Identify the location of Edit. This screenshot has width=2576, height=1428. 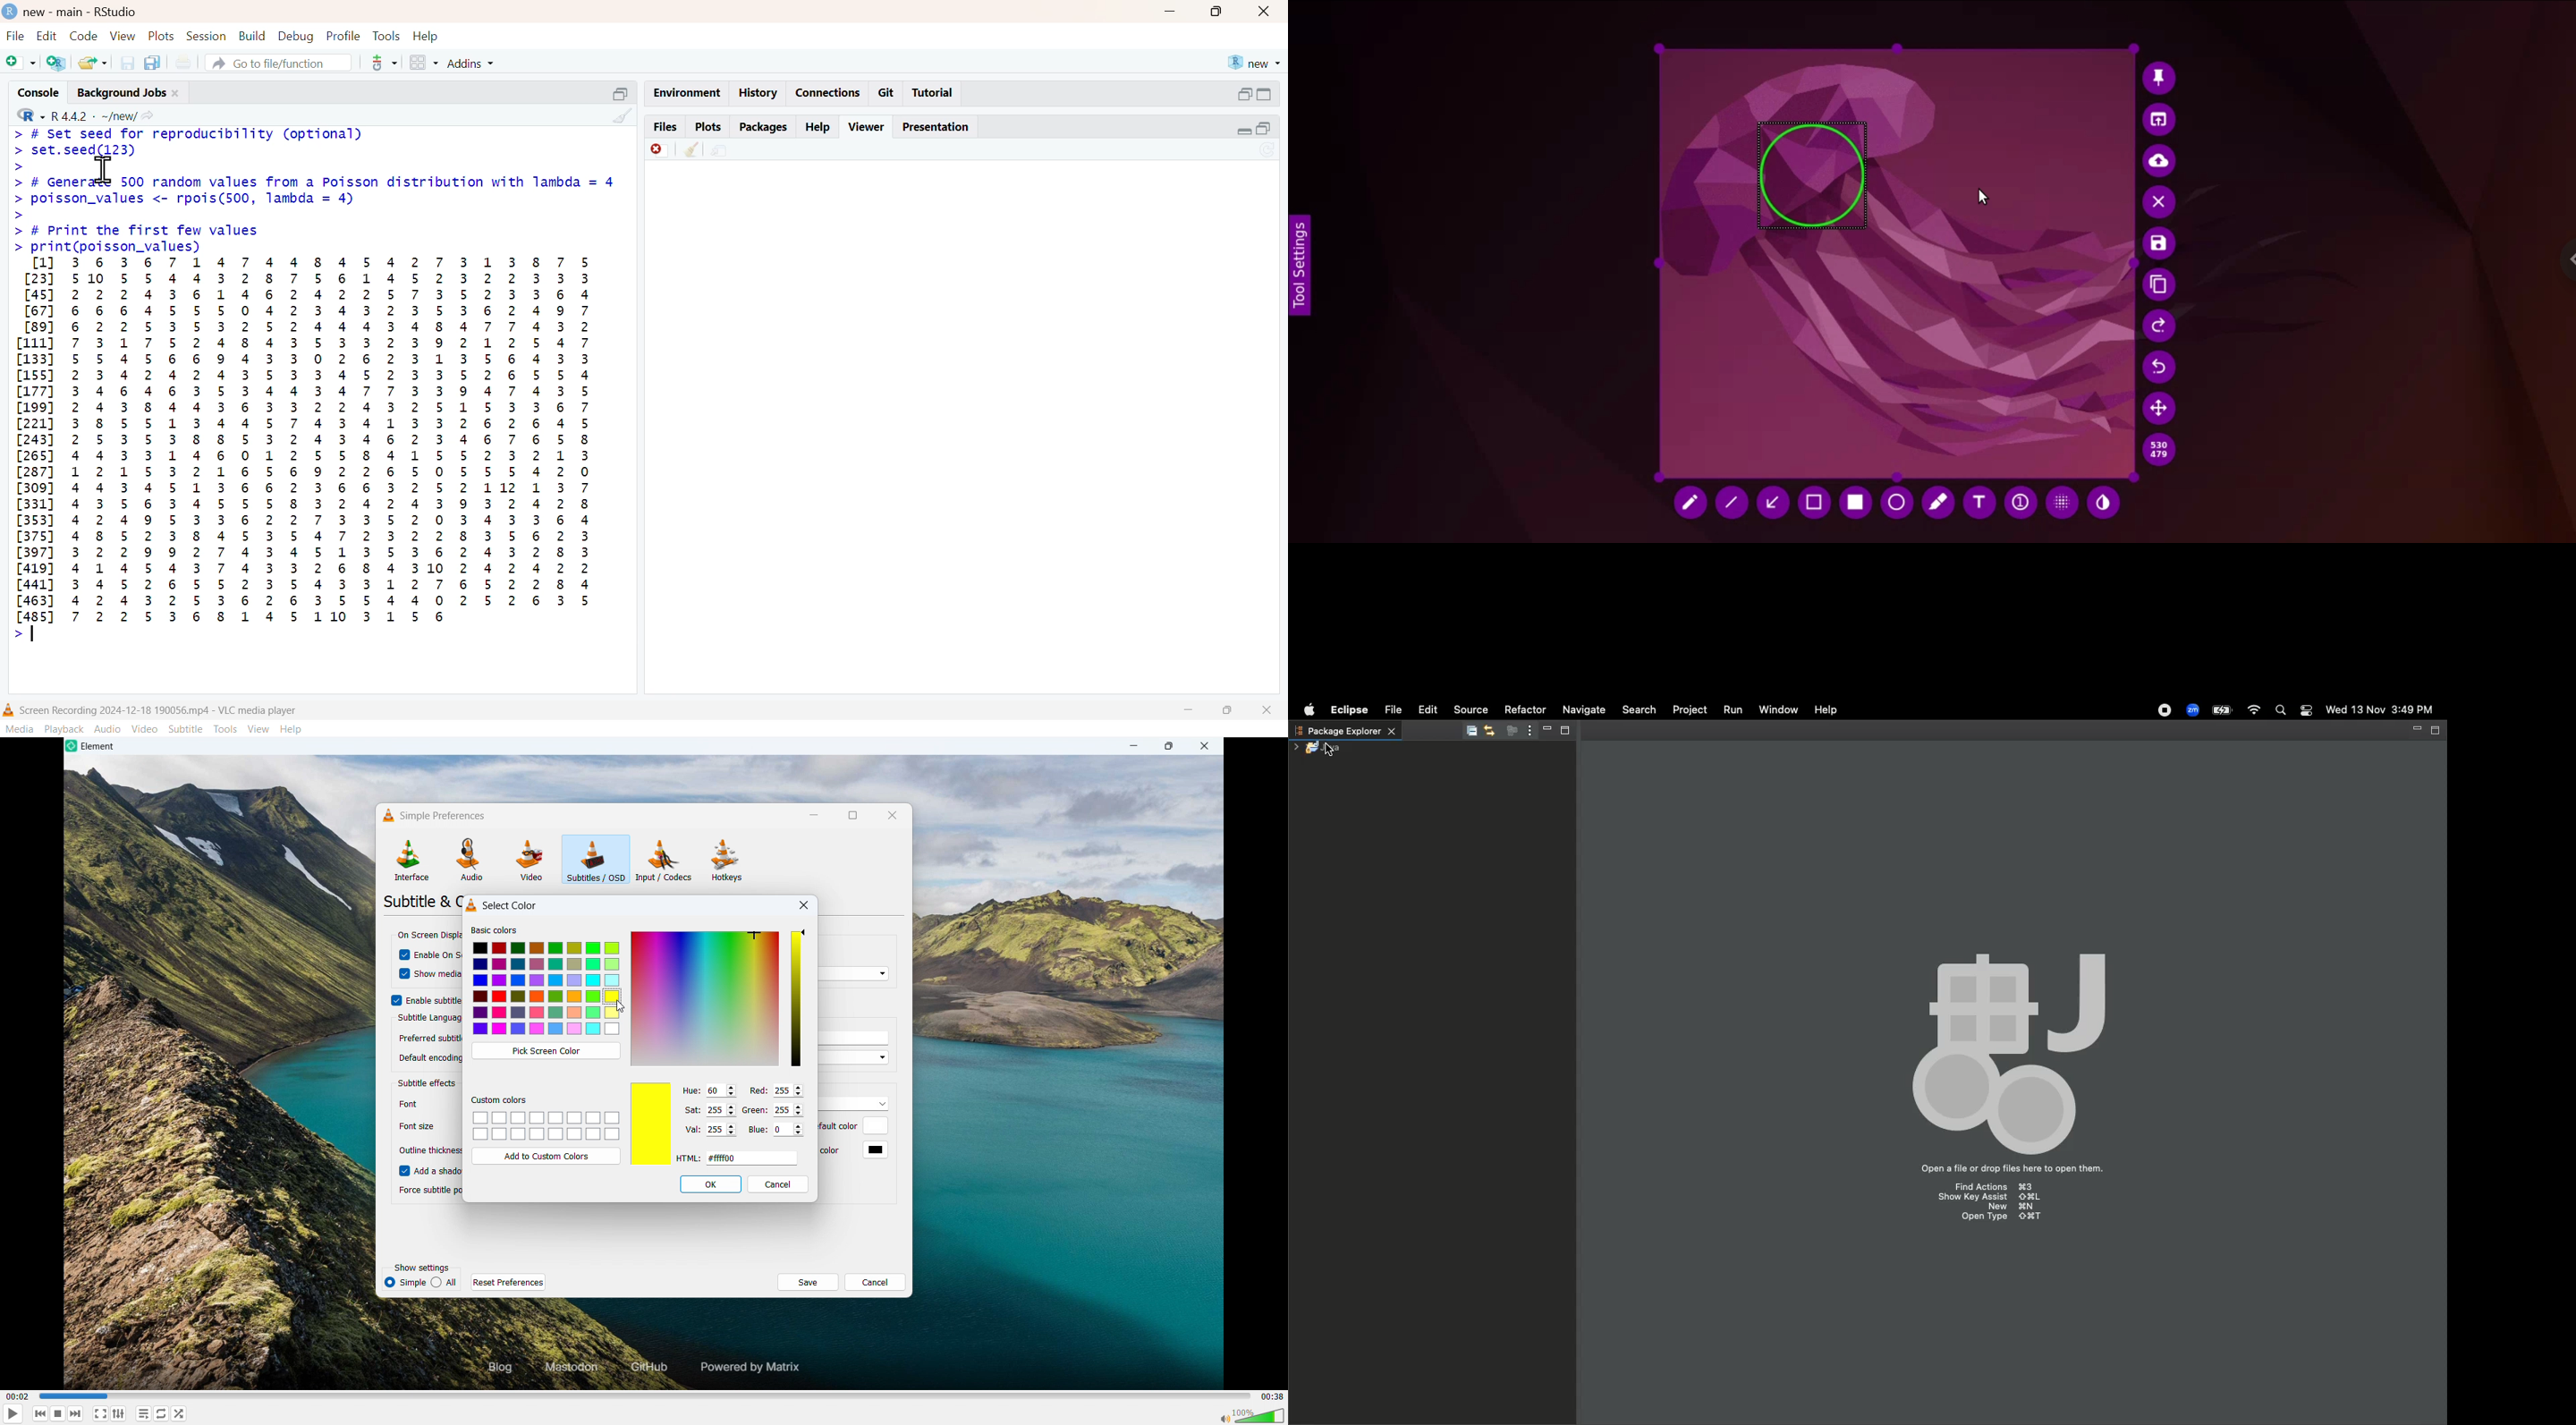
(1428, 709).